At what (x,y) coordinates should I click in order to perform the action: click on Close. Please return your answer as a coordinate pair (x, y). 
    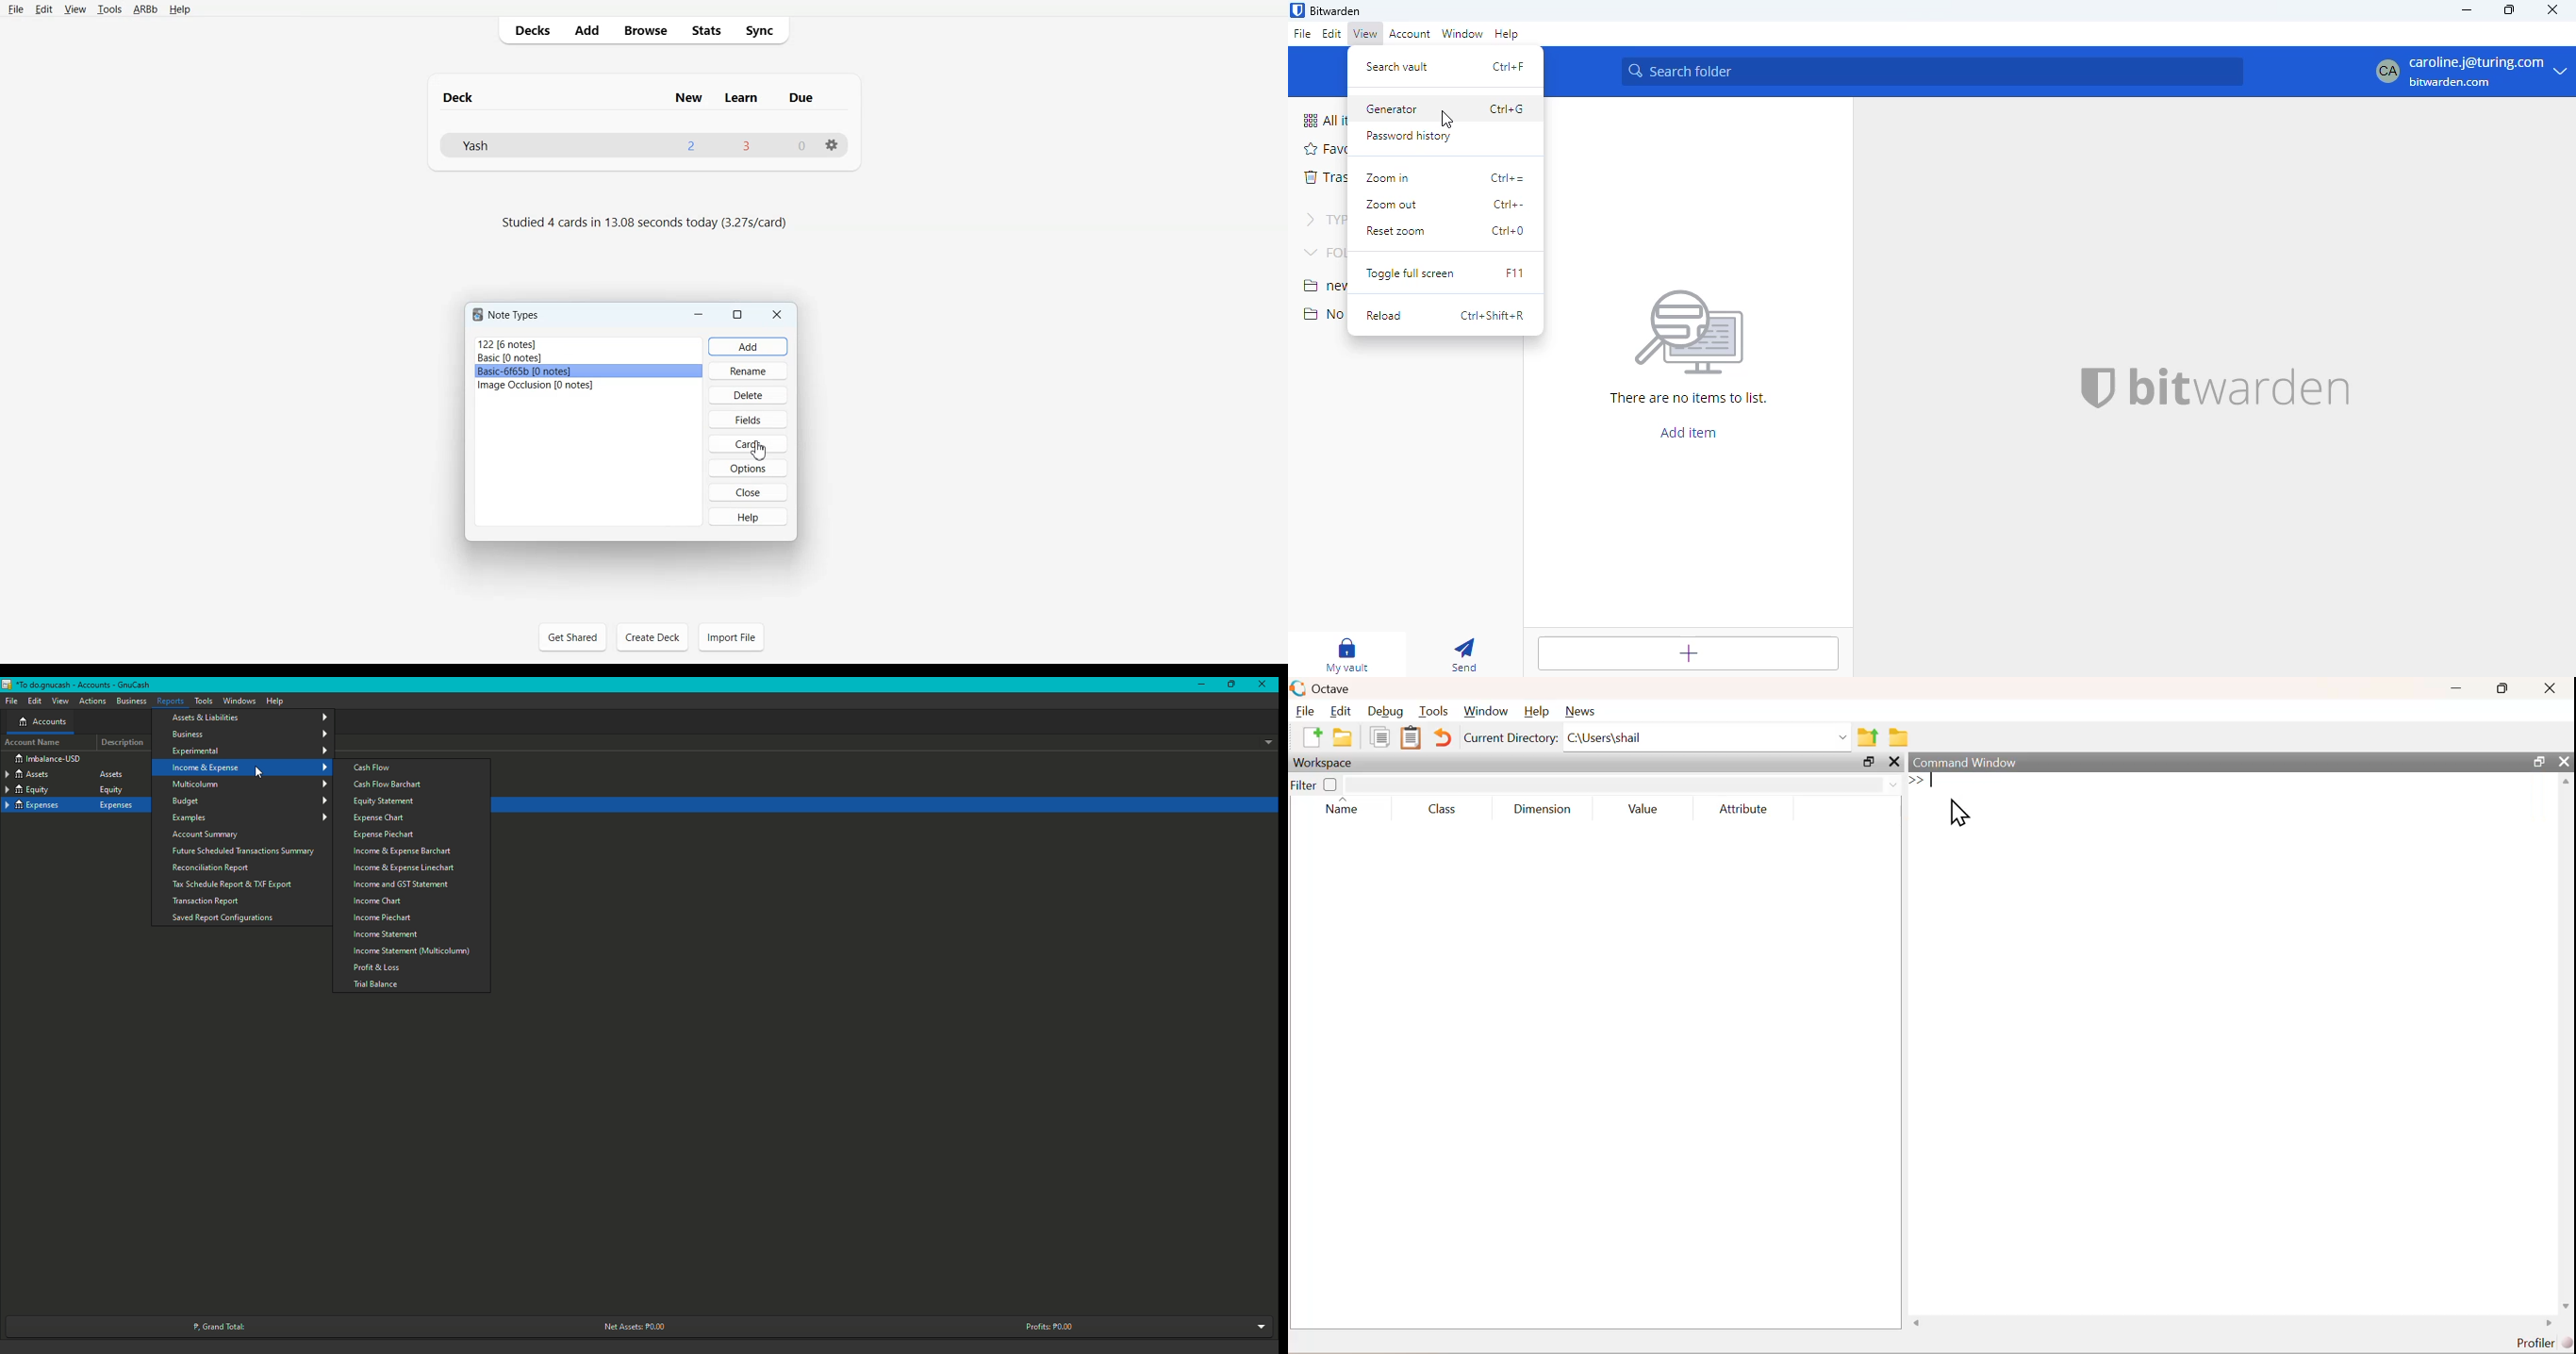
    Looking at the image, I should click on (747, 492).